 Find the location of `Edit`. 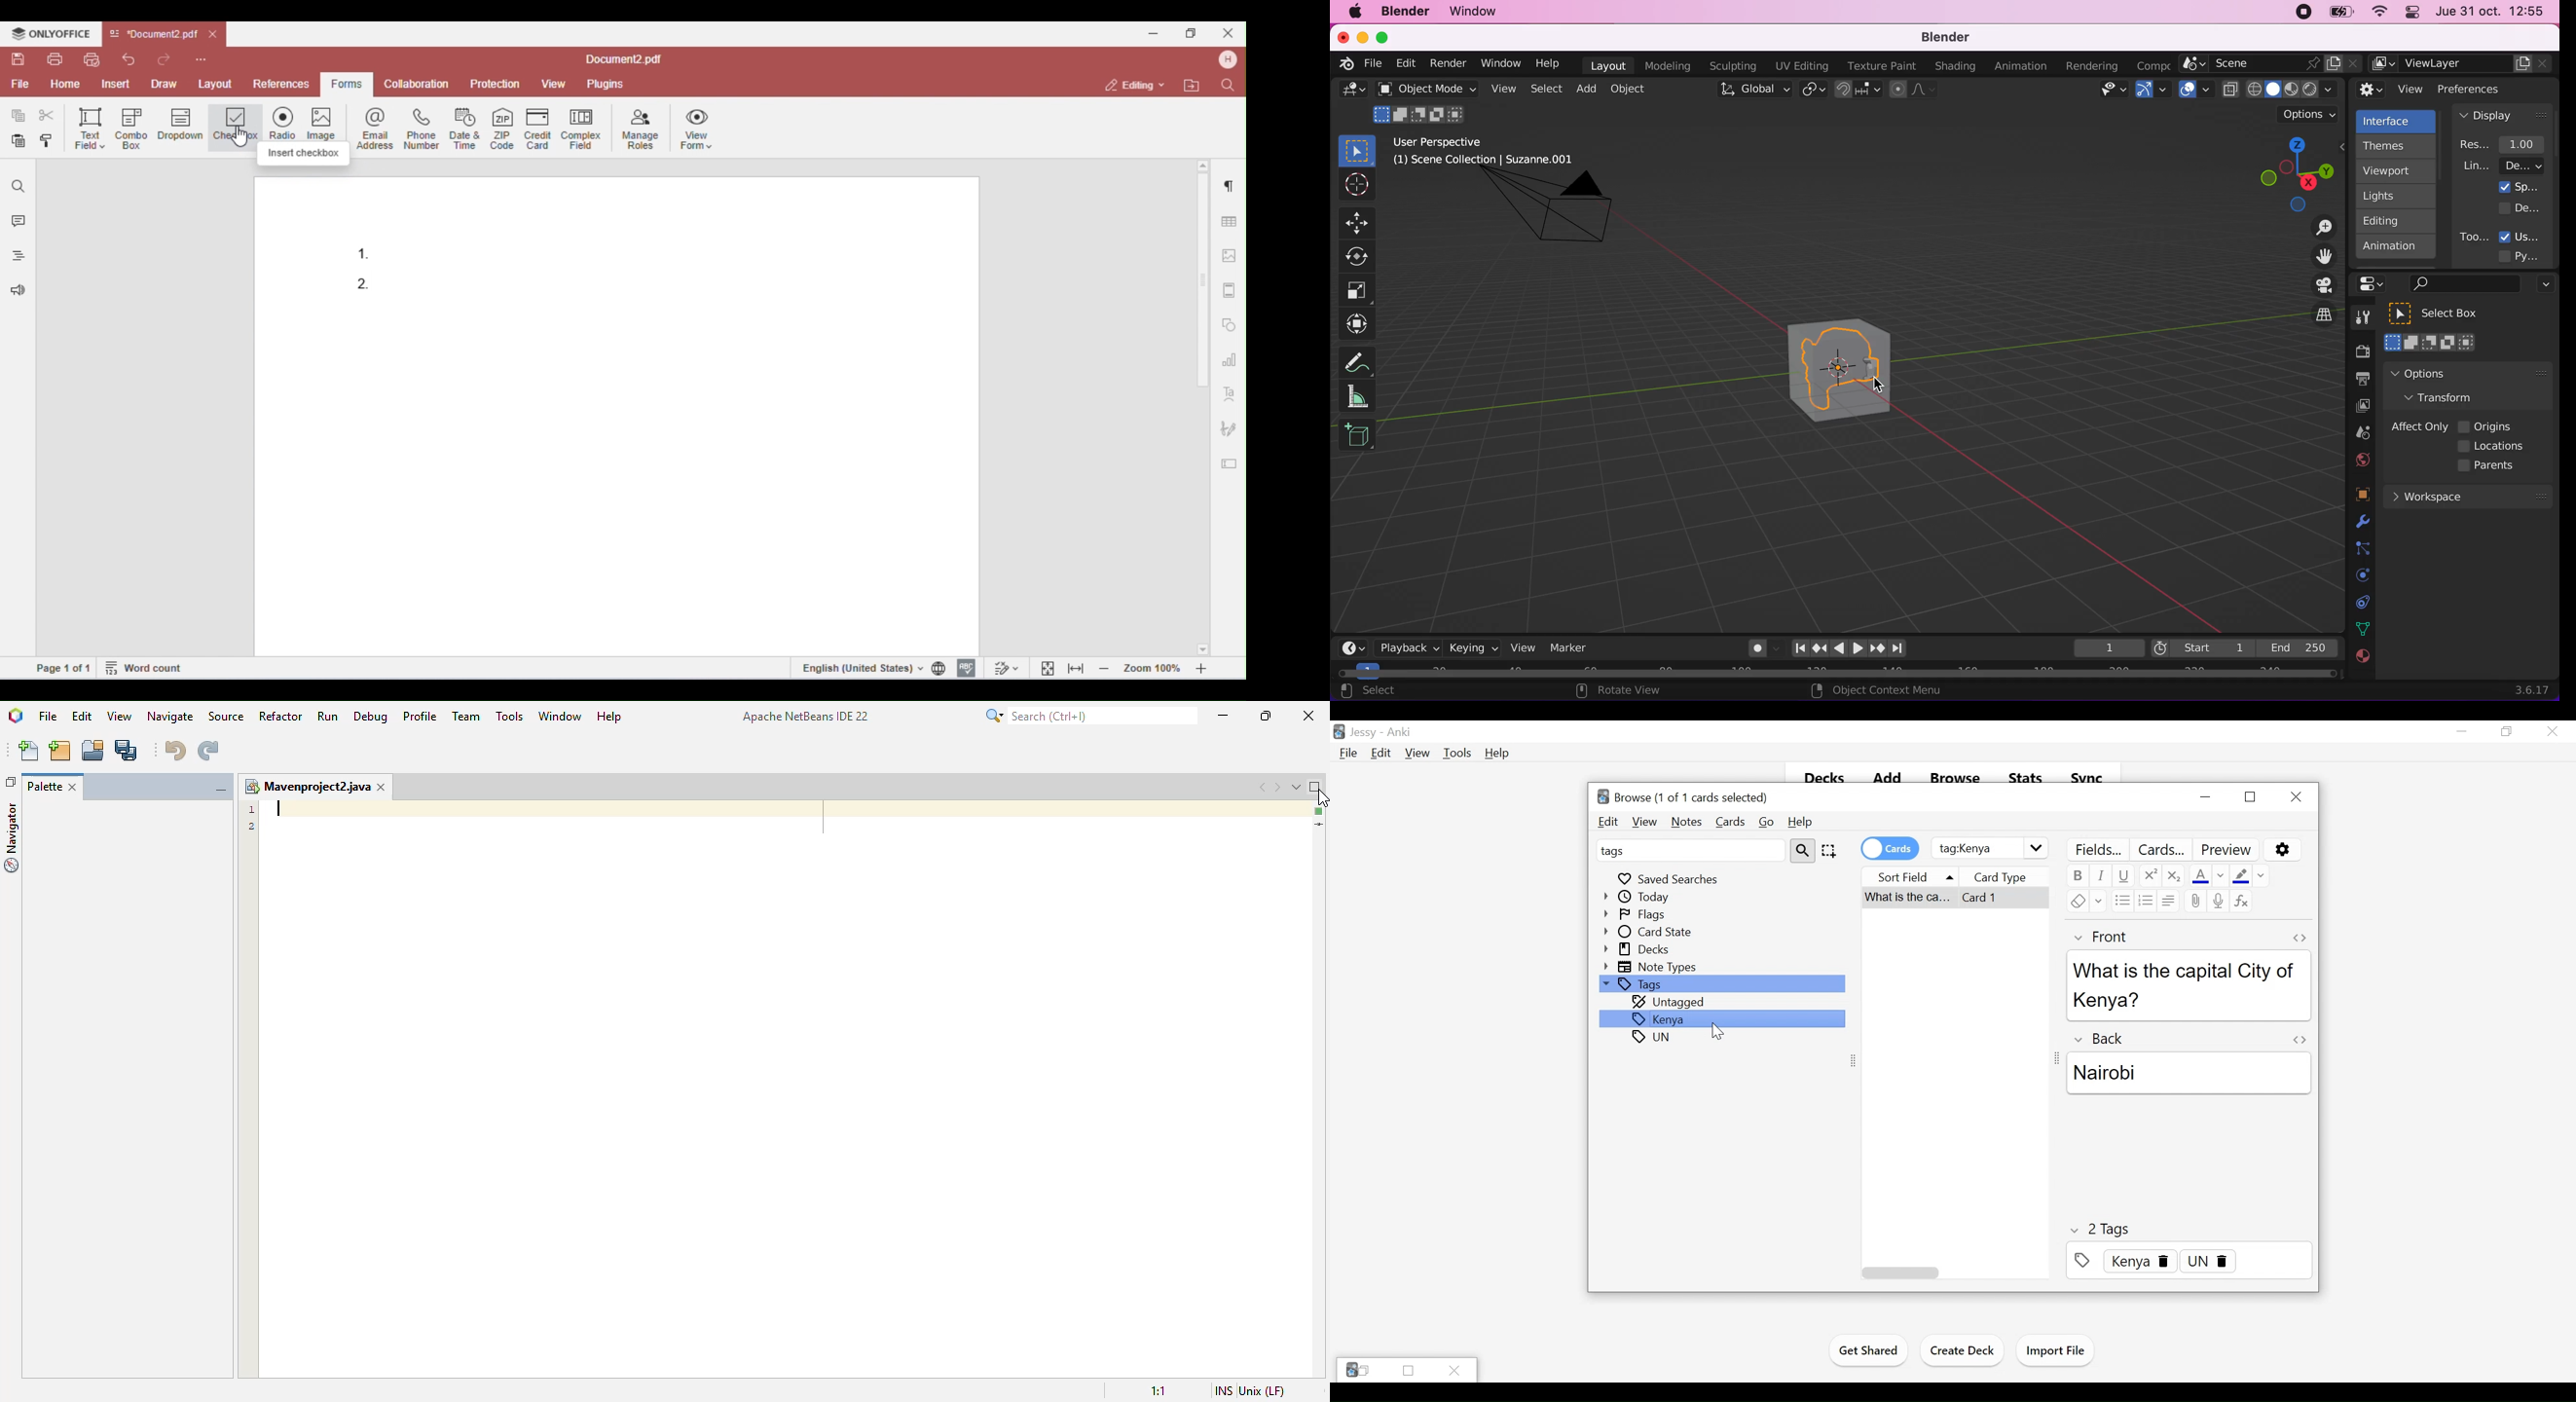

Edit is located at coordinates (1380, 754).